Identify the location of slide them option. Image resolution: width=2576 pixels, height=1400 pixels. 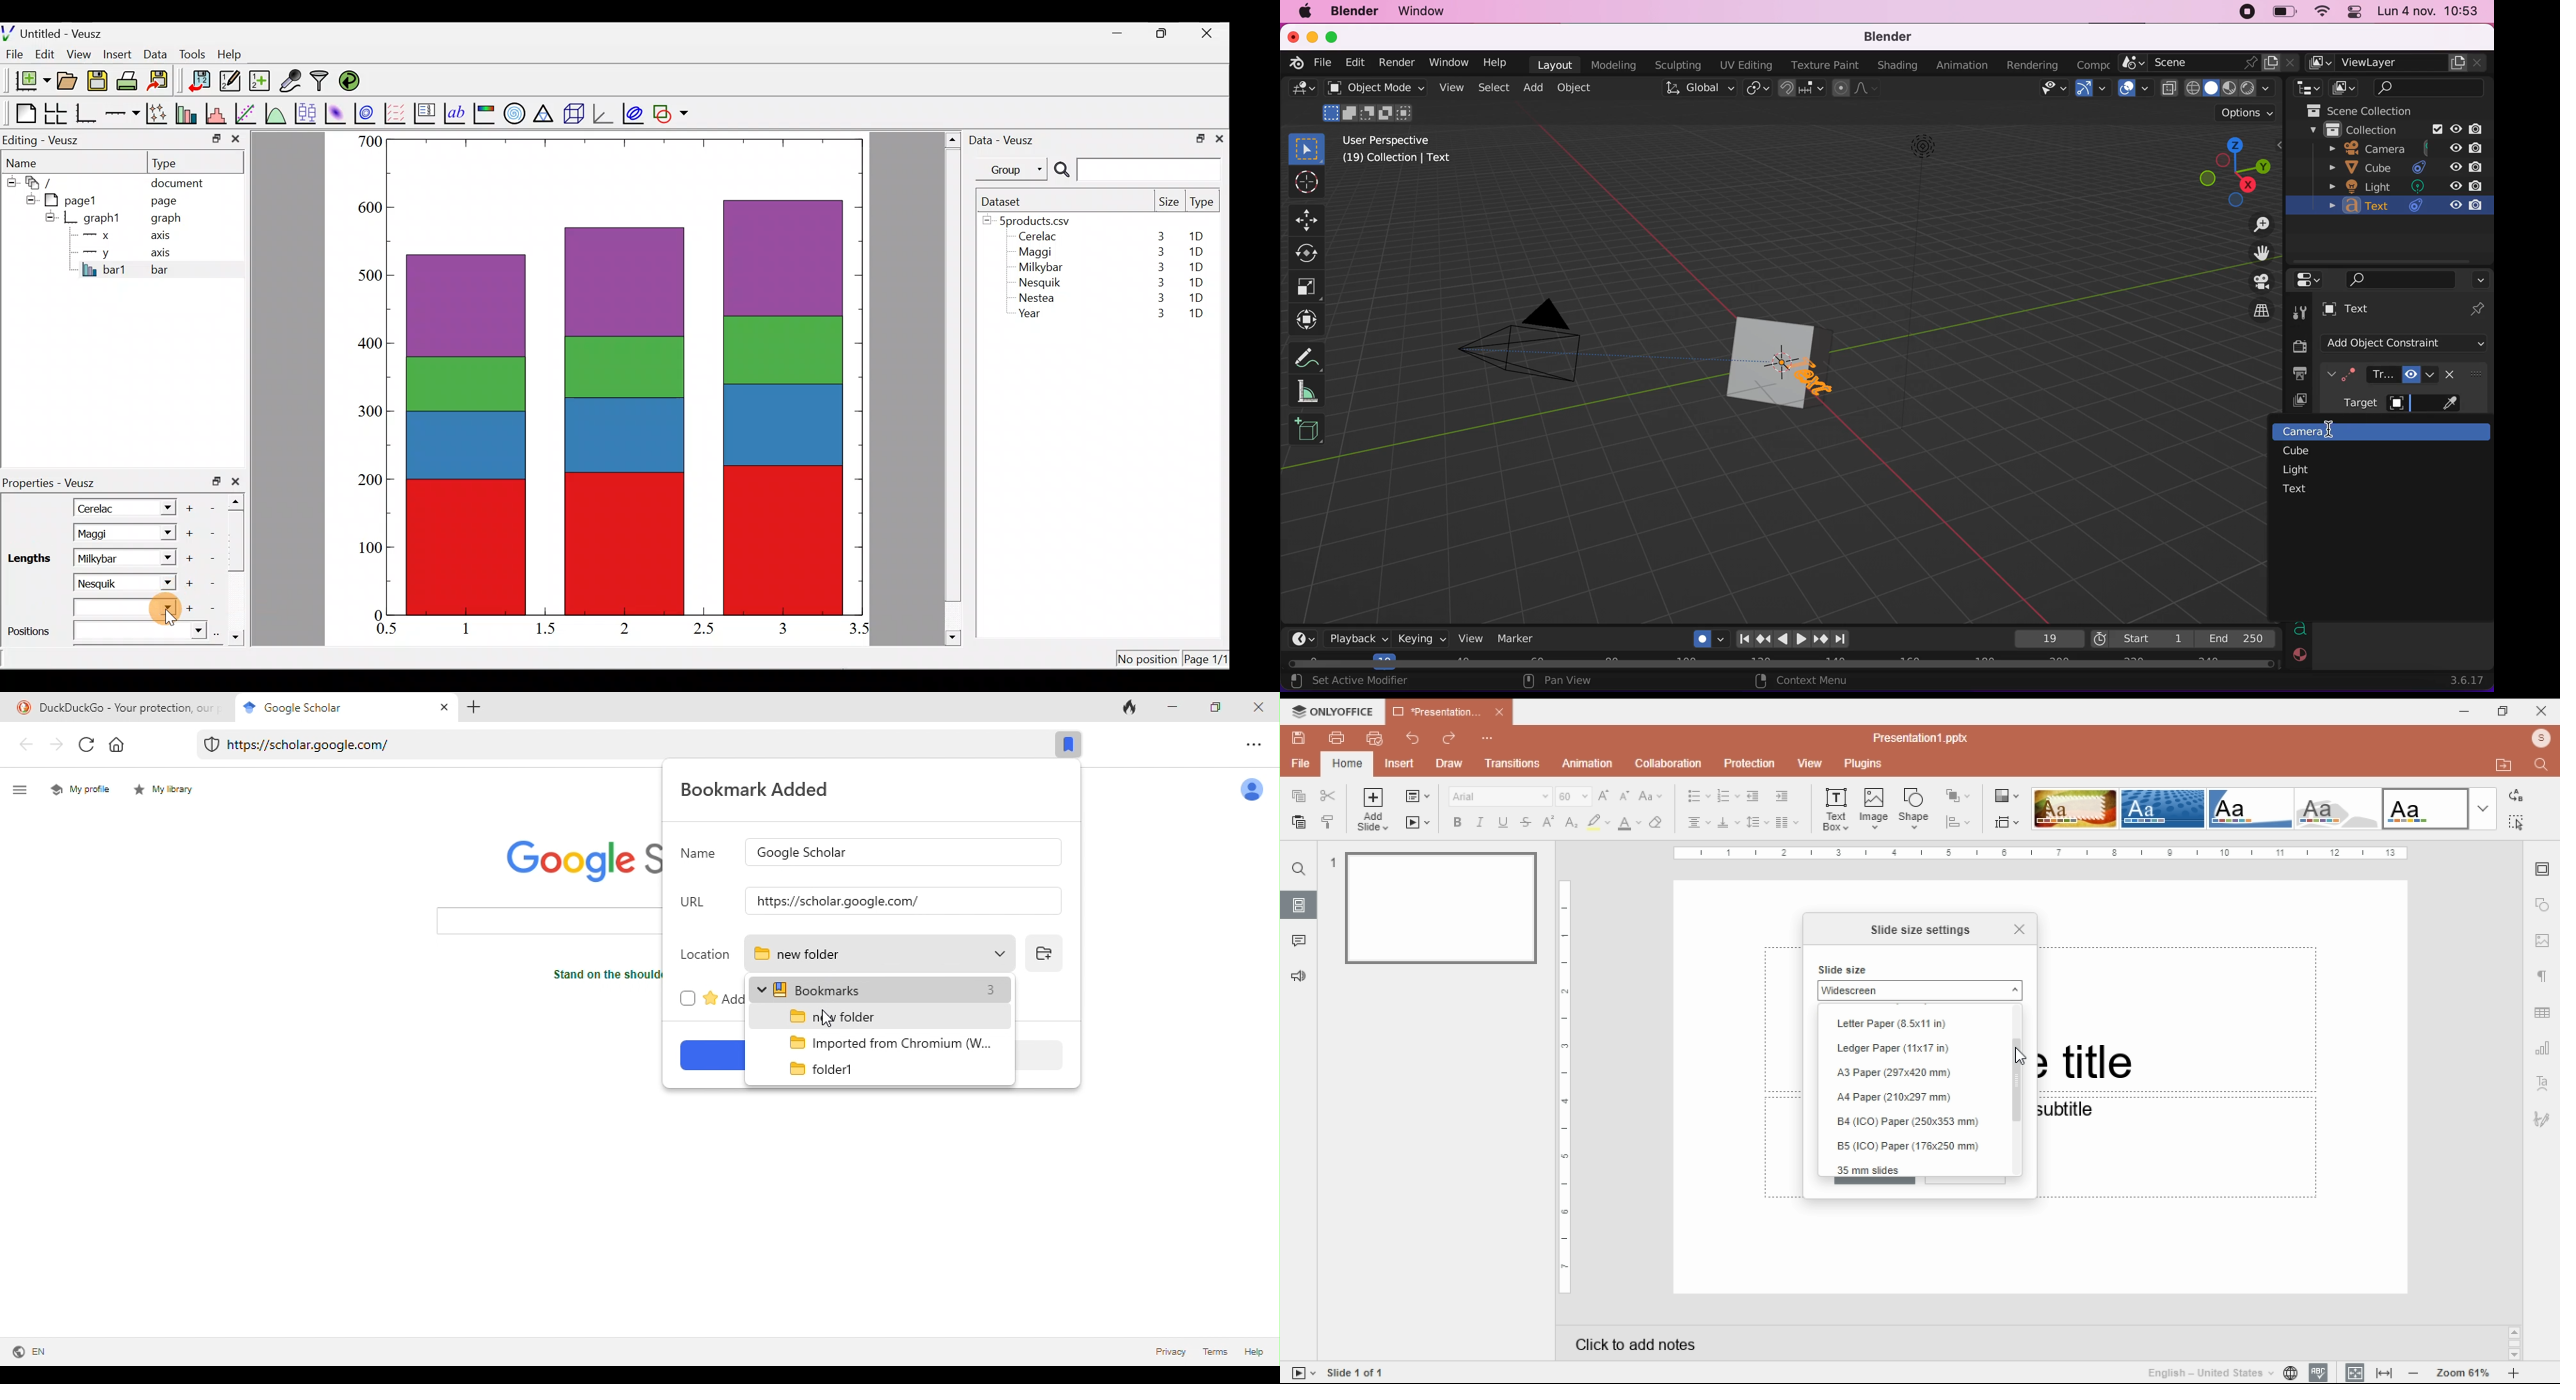
(2252, 808).